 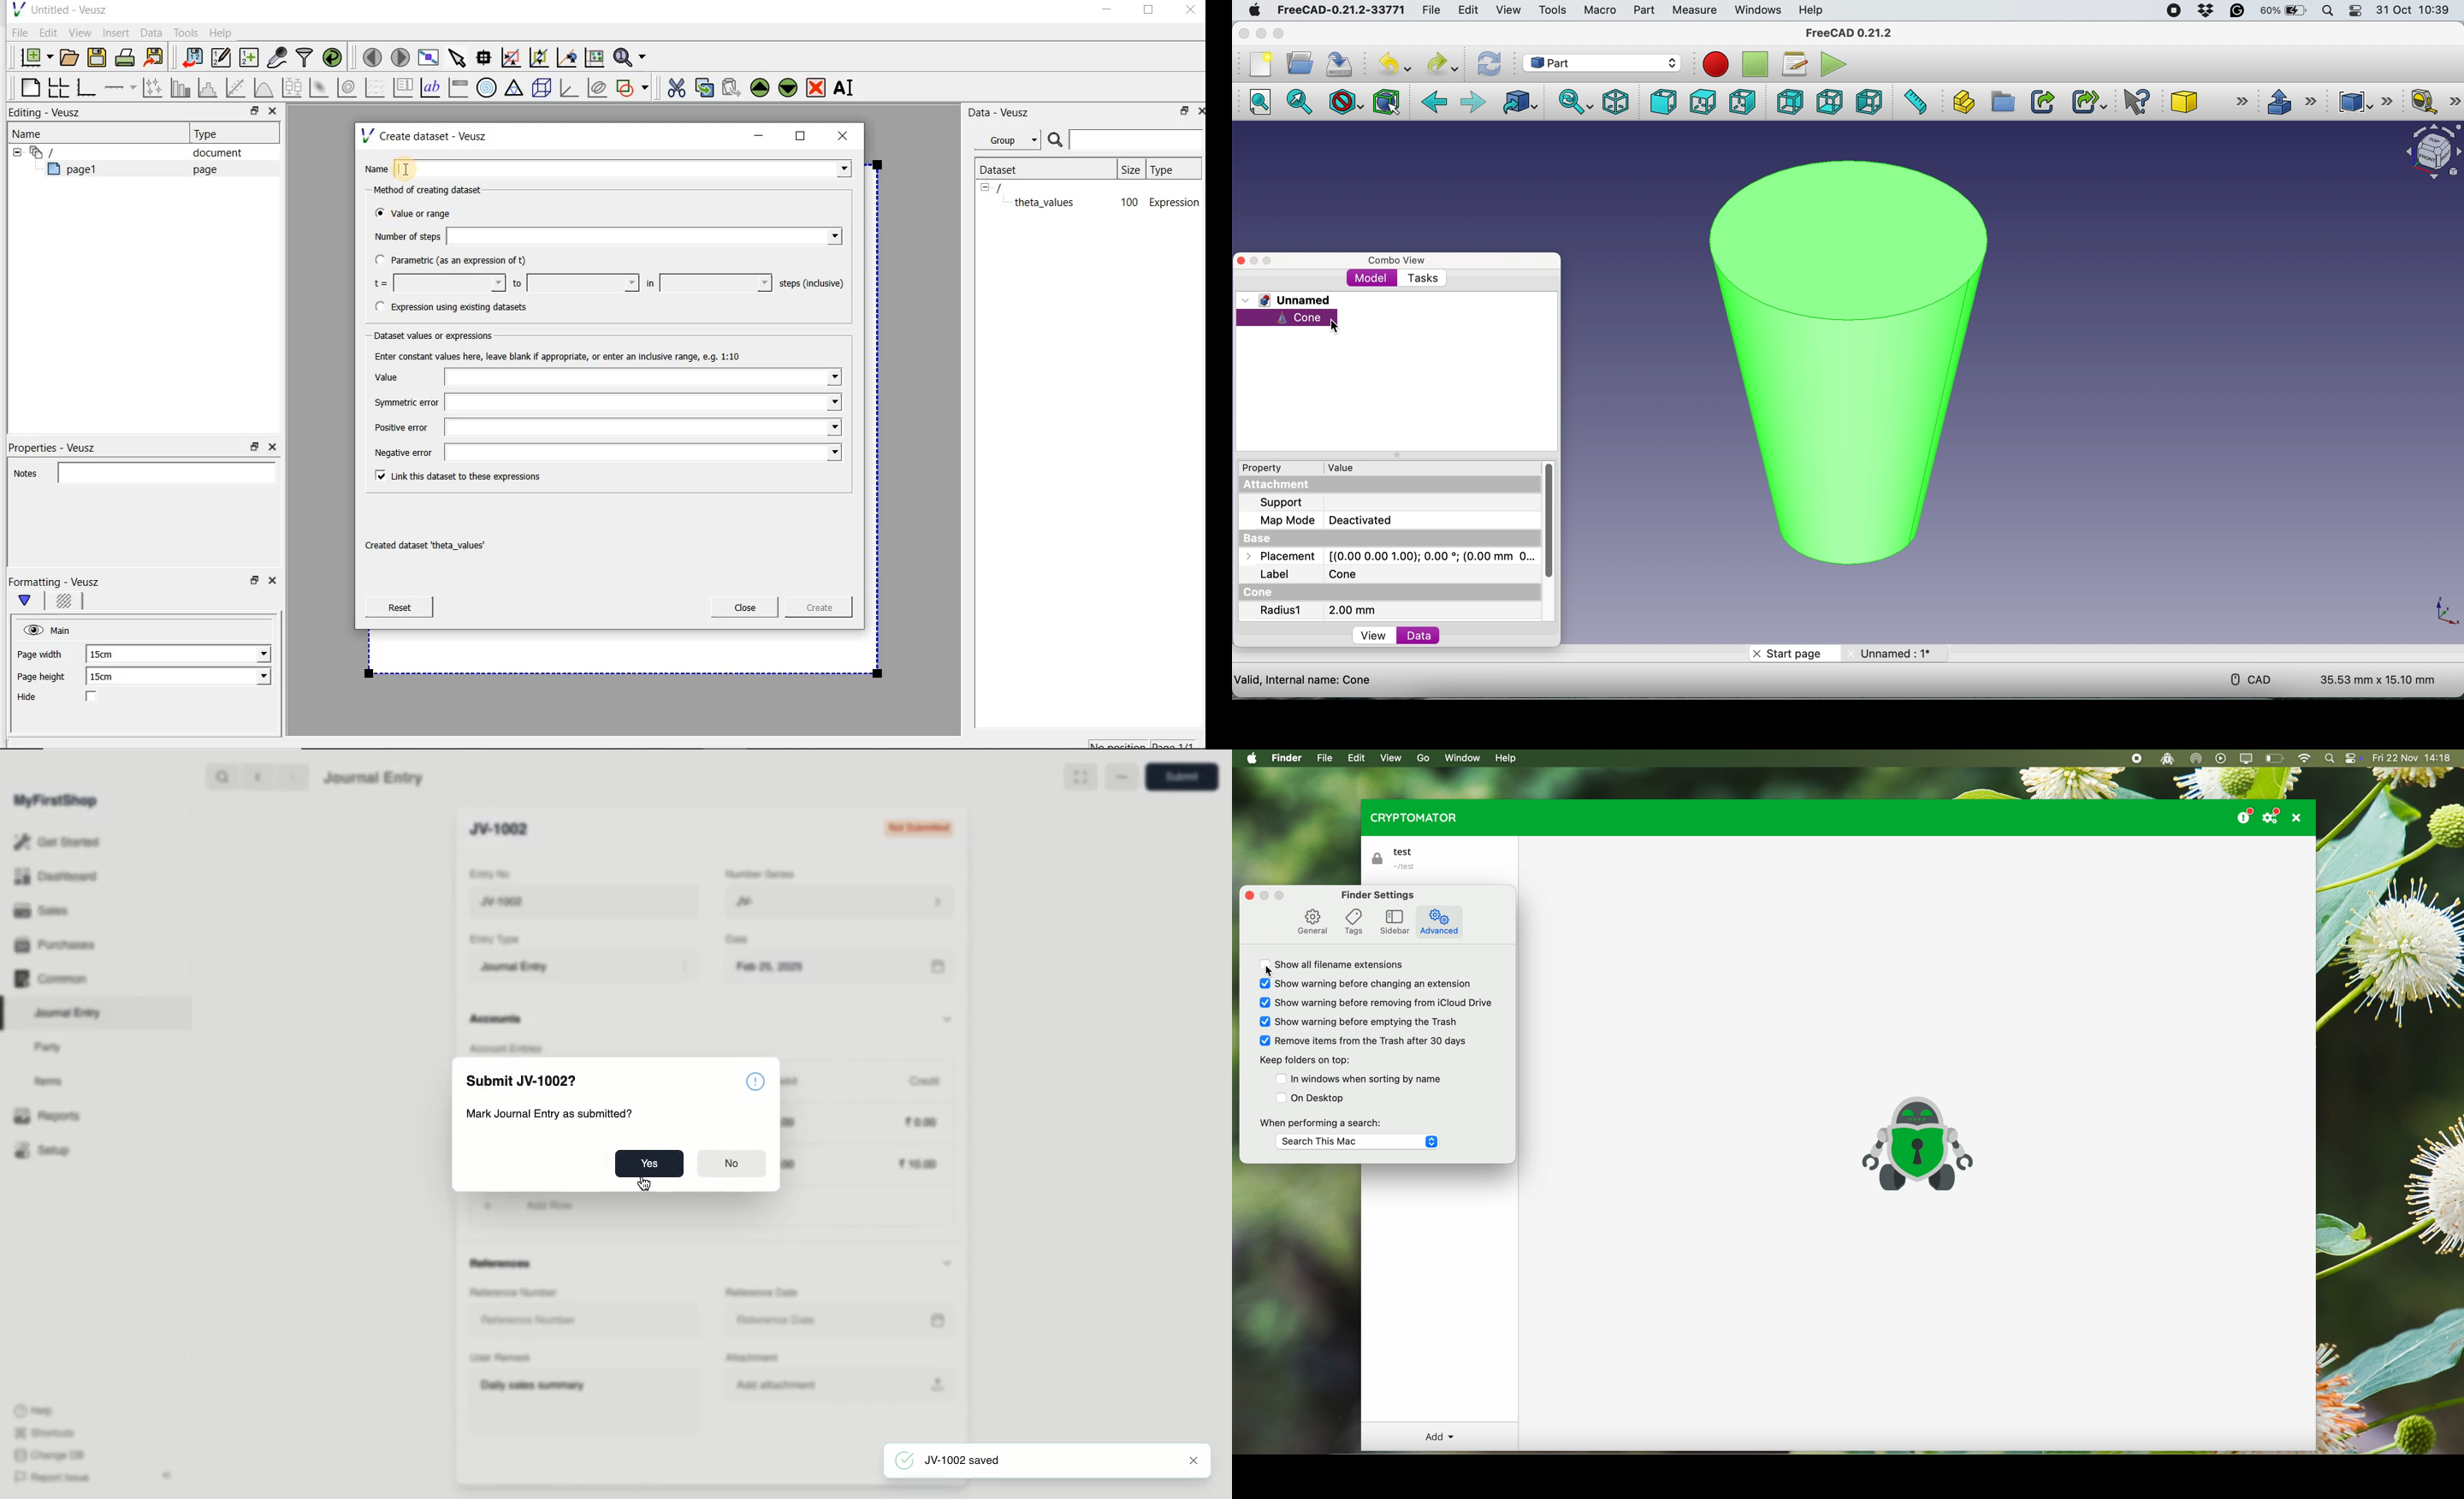 What do you see at coordinates (72, 1012) in the screenshot?
I see `Journal Entry` at bounding box center [72, 1012].